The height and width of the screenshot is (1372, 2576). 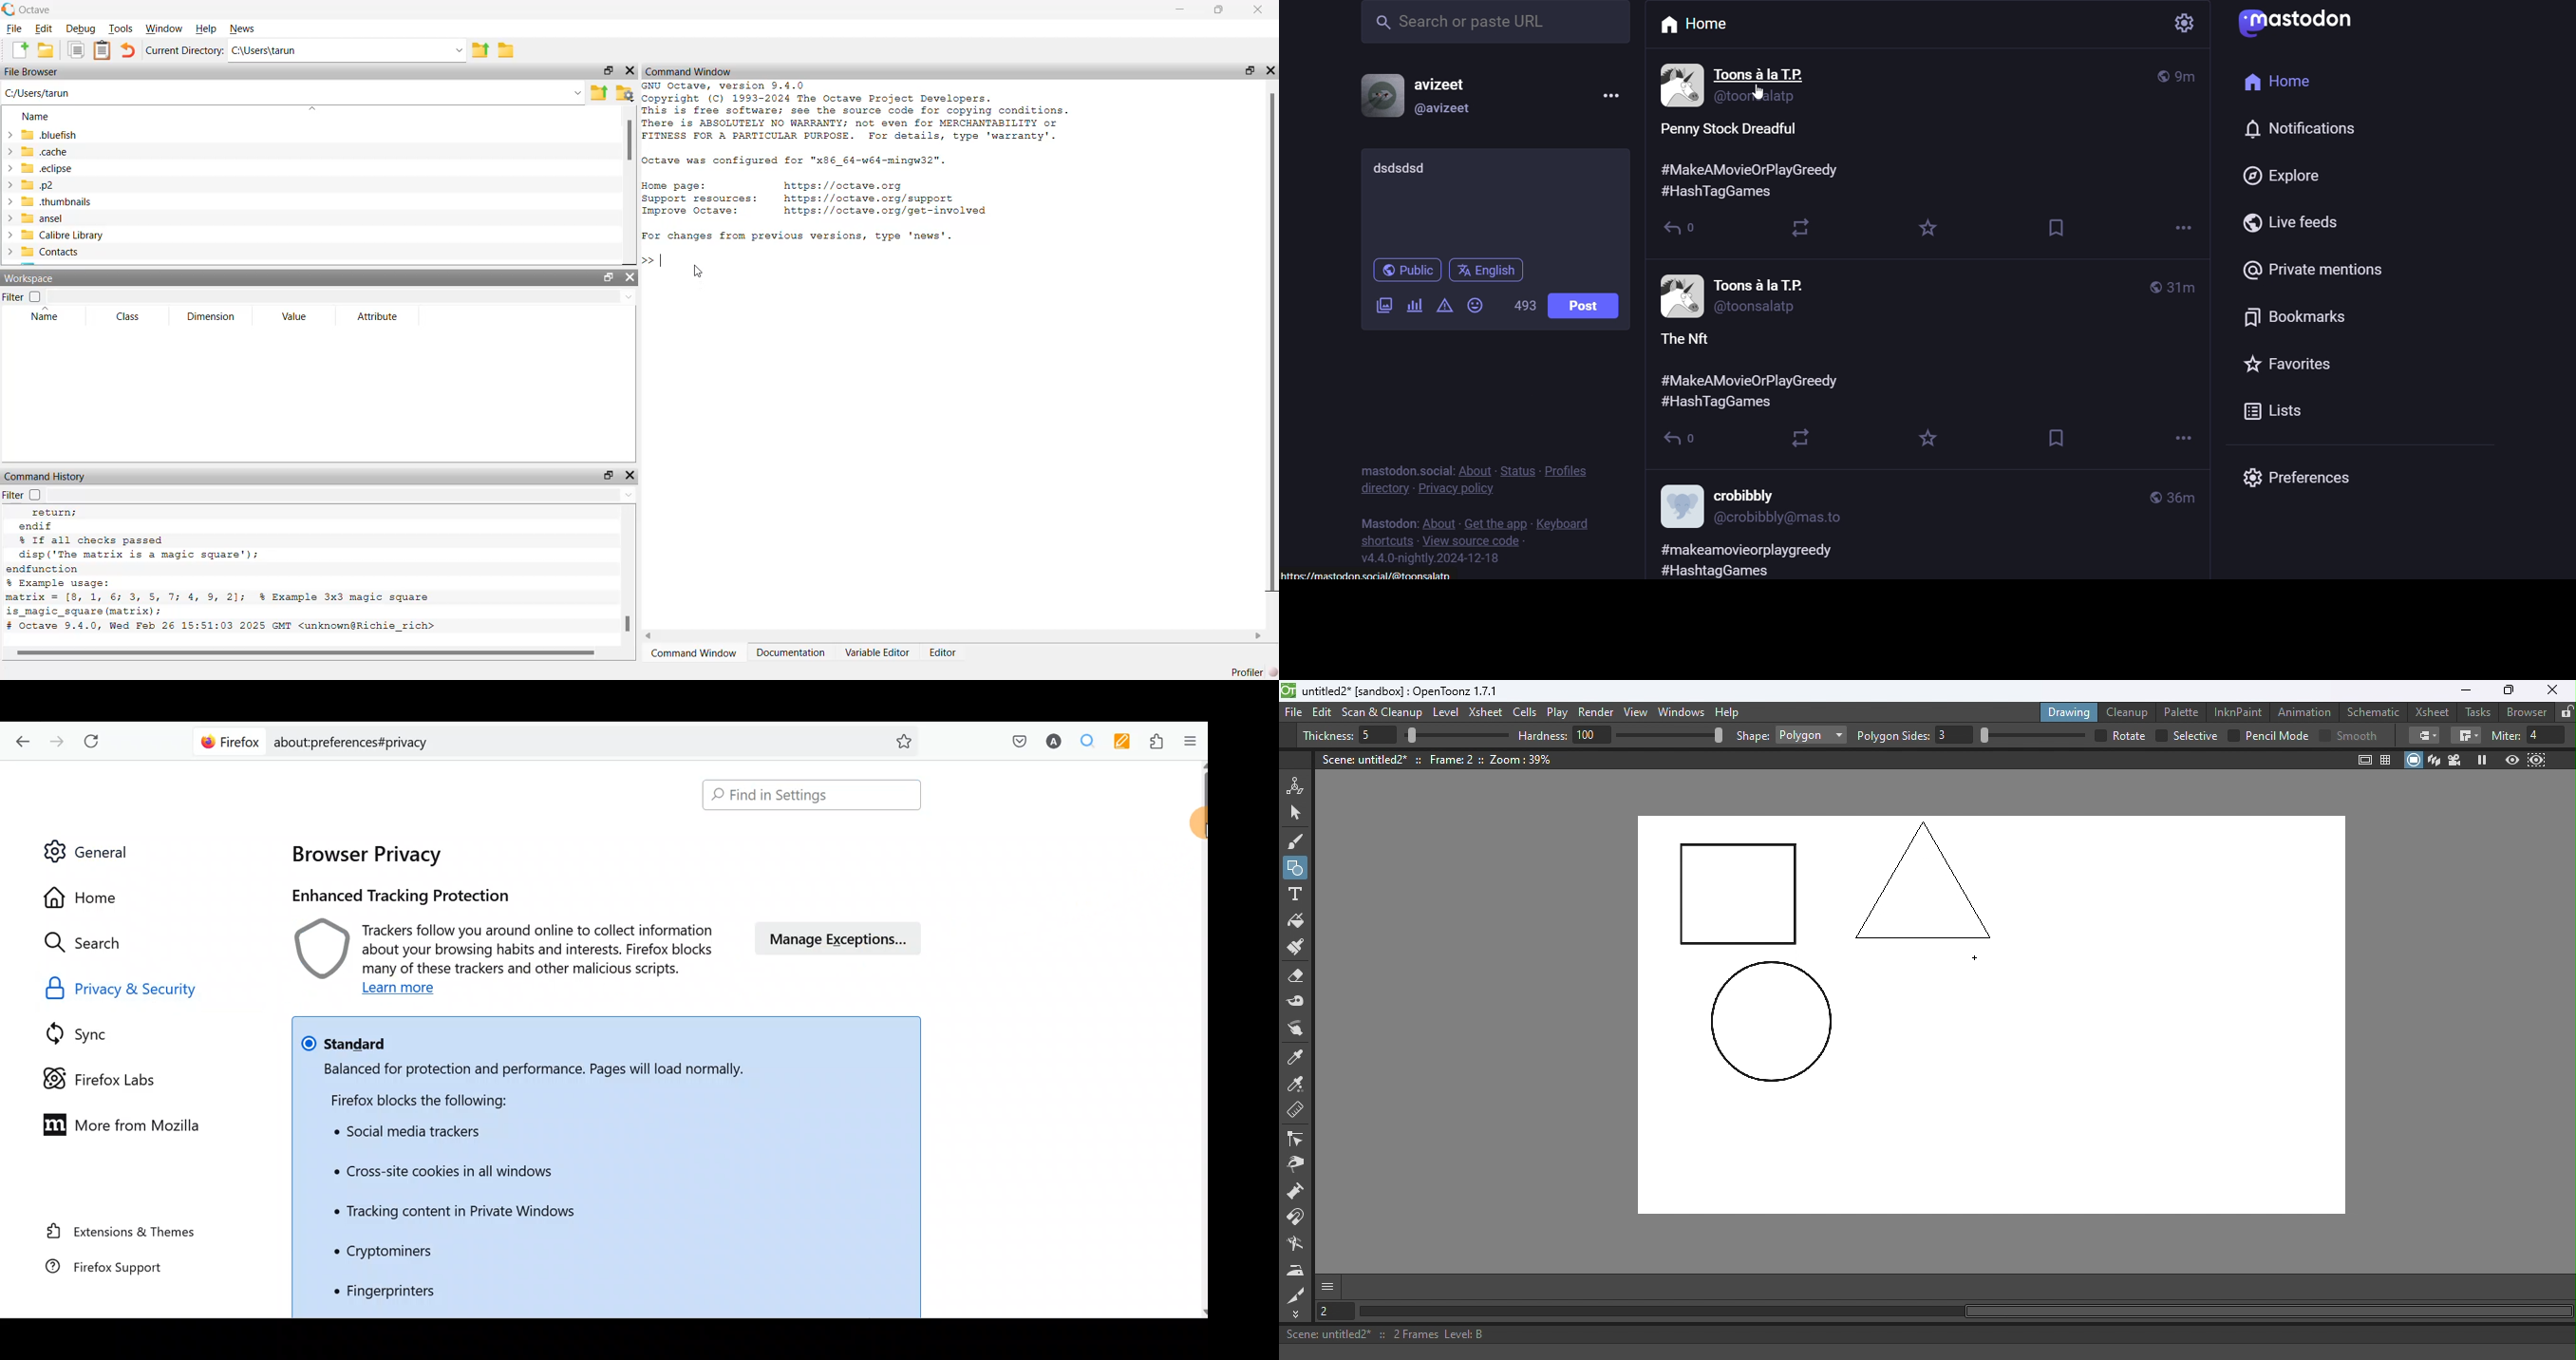 I want to click on username, so click(x=1451, y=82).